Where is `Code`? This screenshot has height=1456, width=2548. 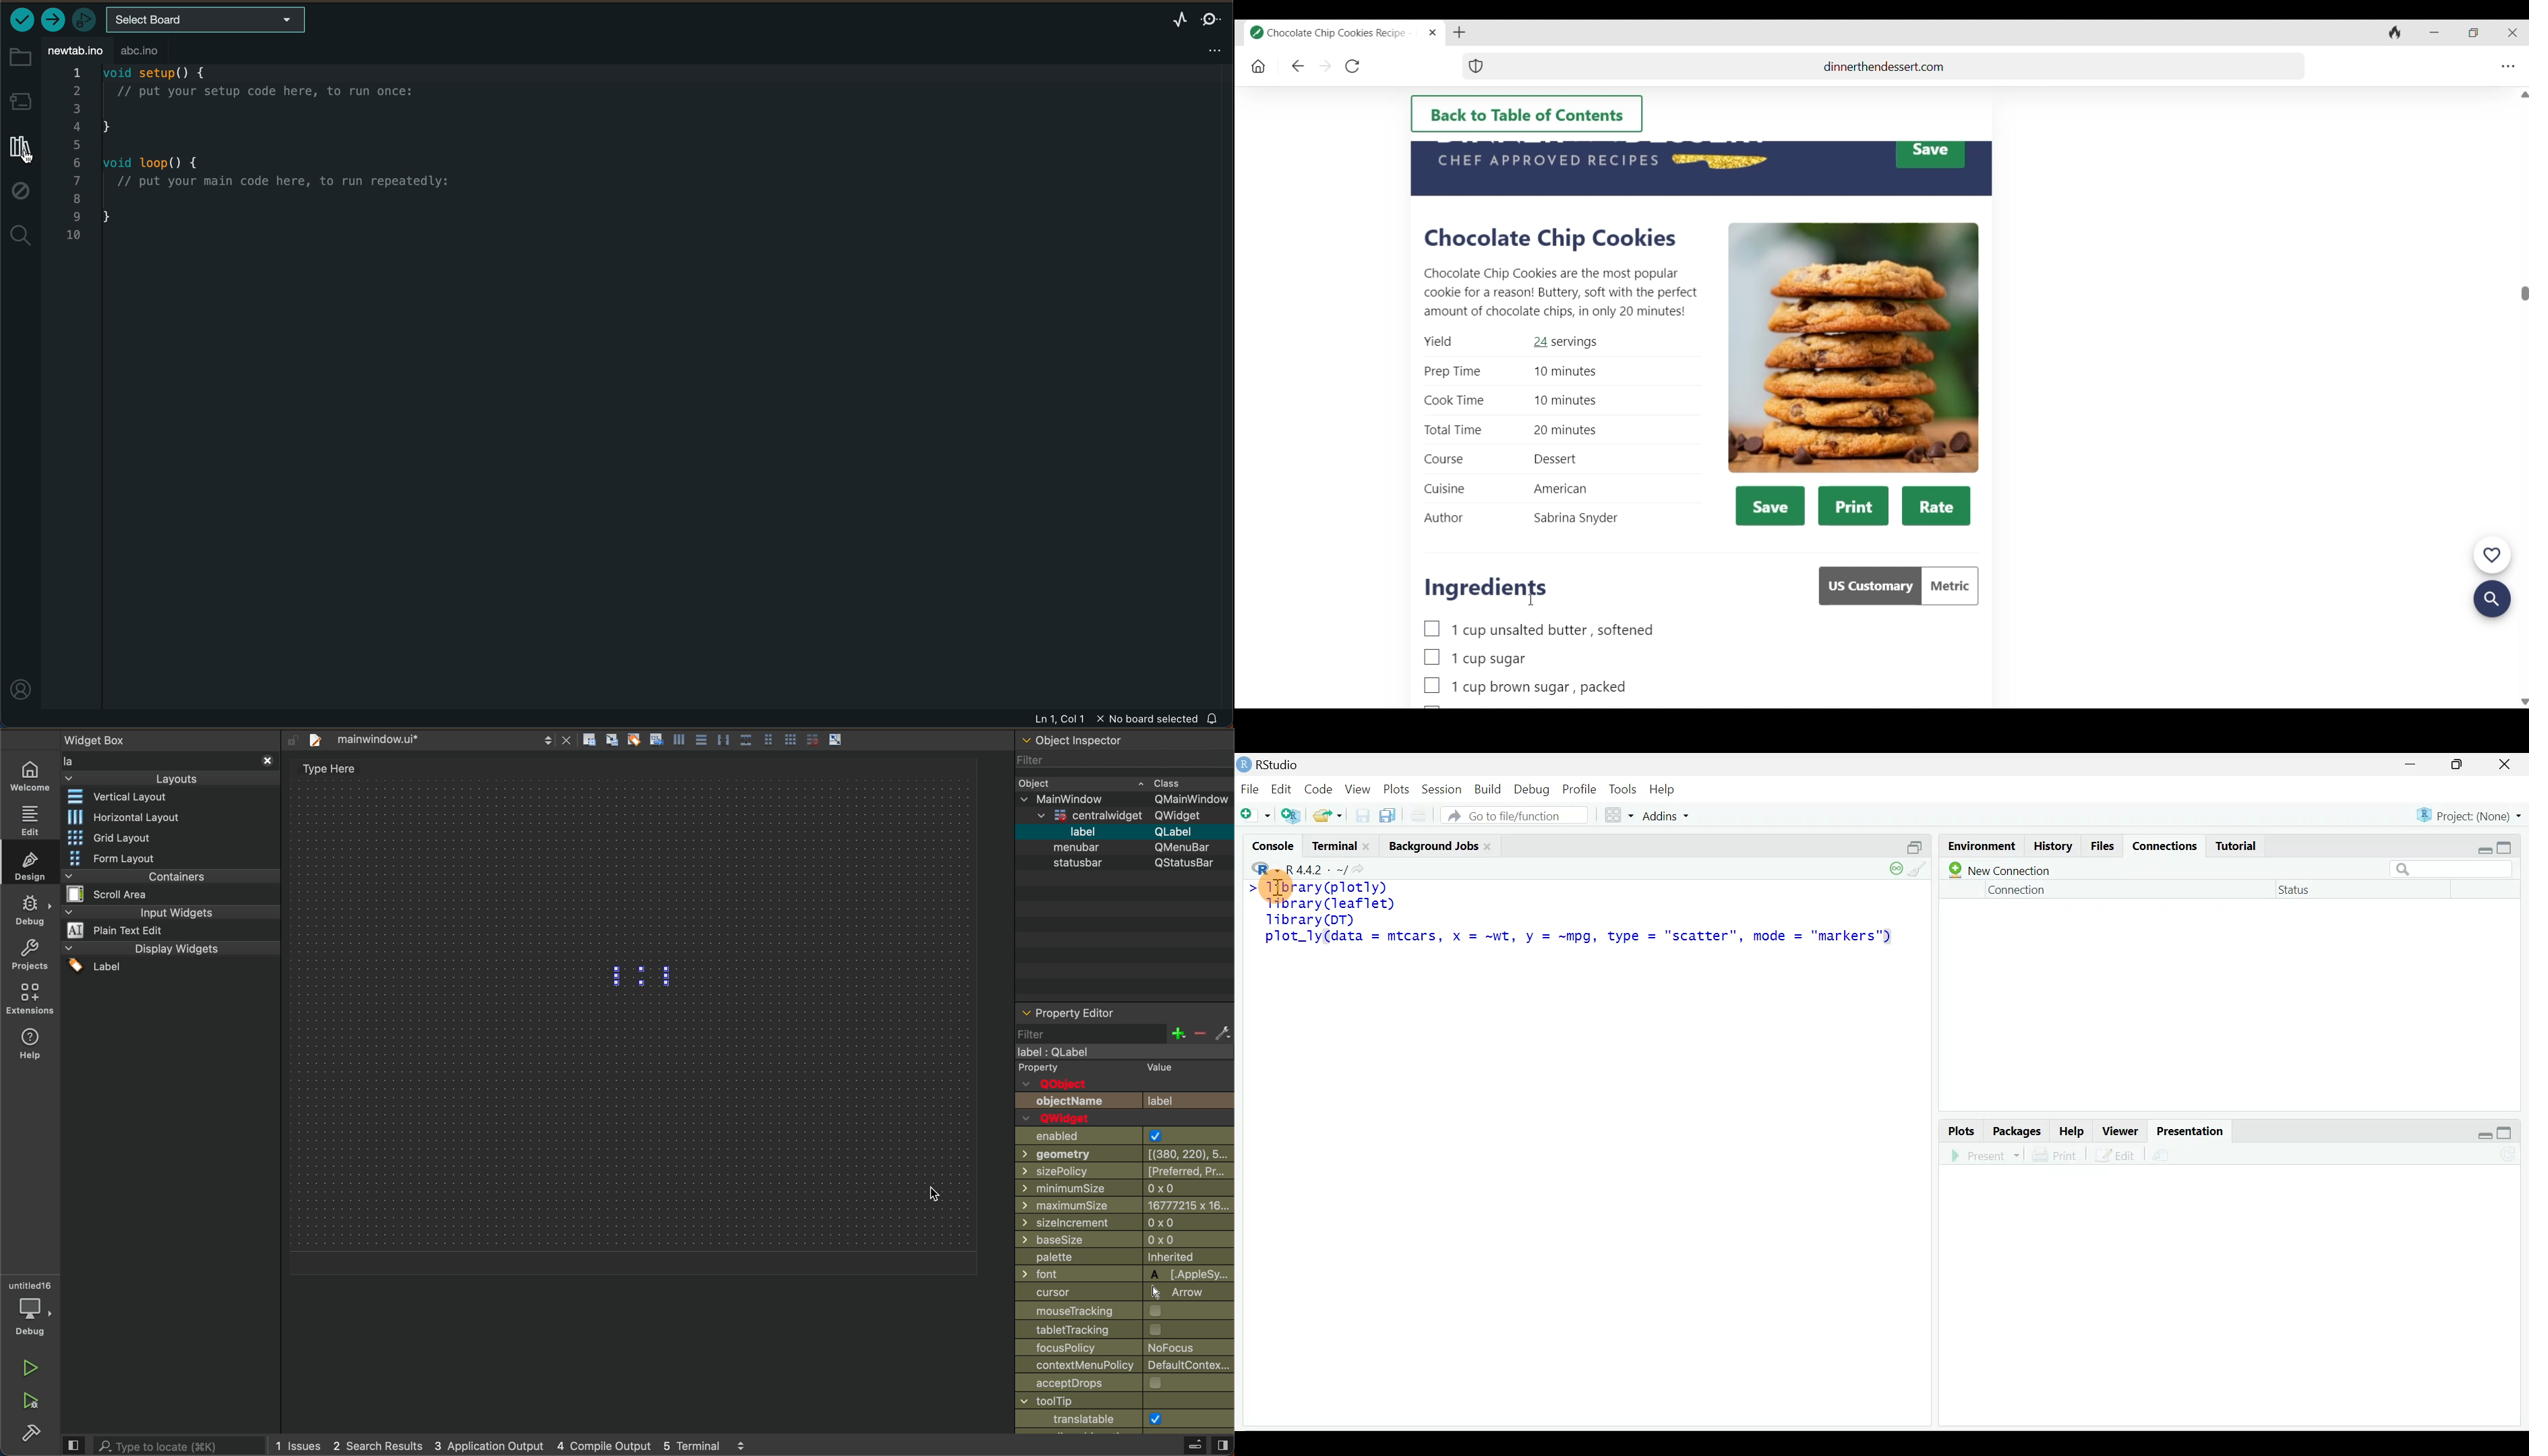
Code is located at coordinates (1320, 788).